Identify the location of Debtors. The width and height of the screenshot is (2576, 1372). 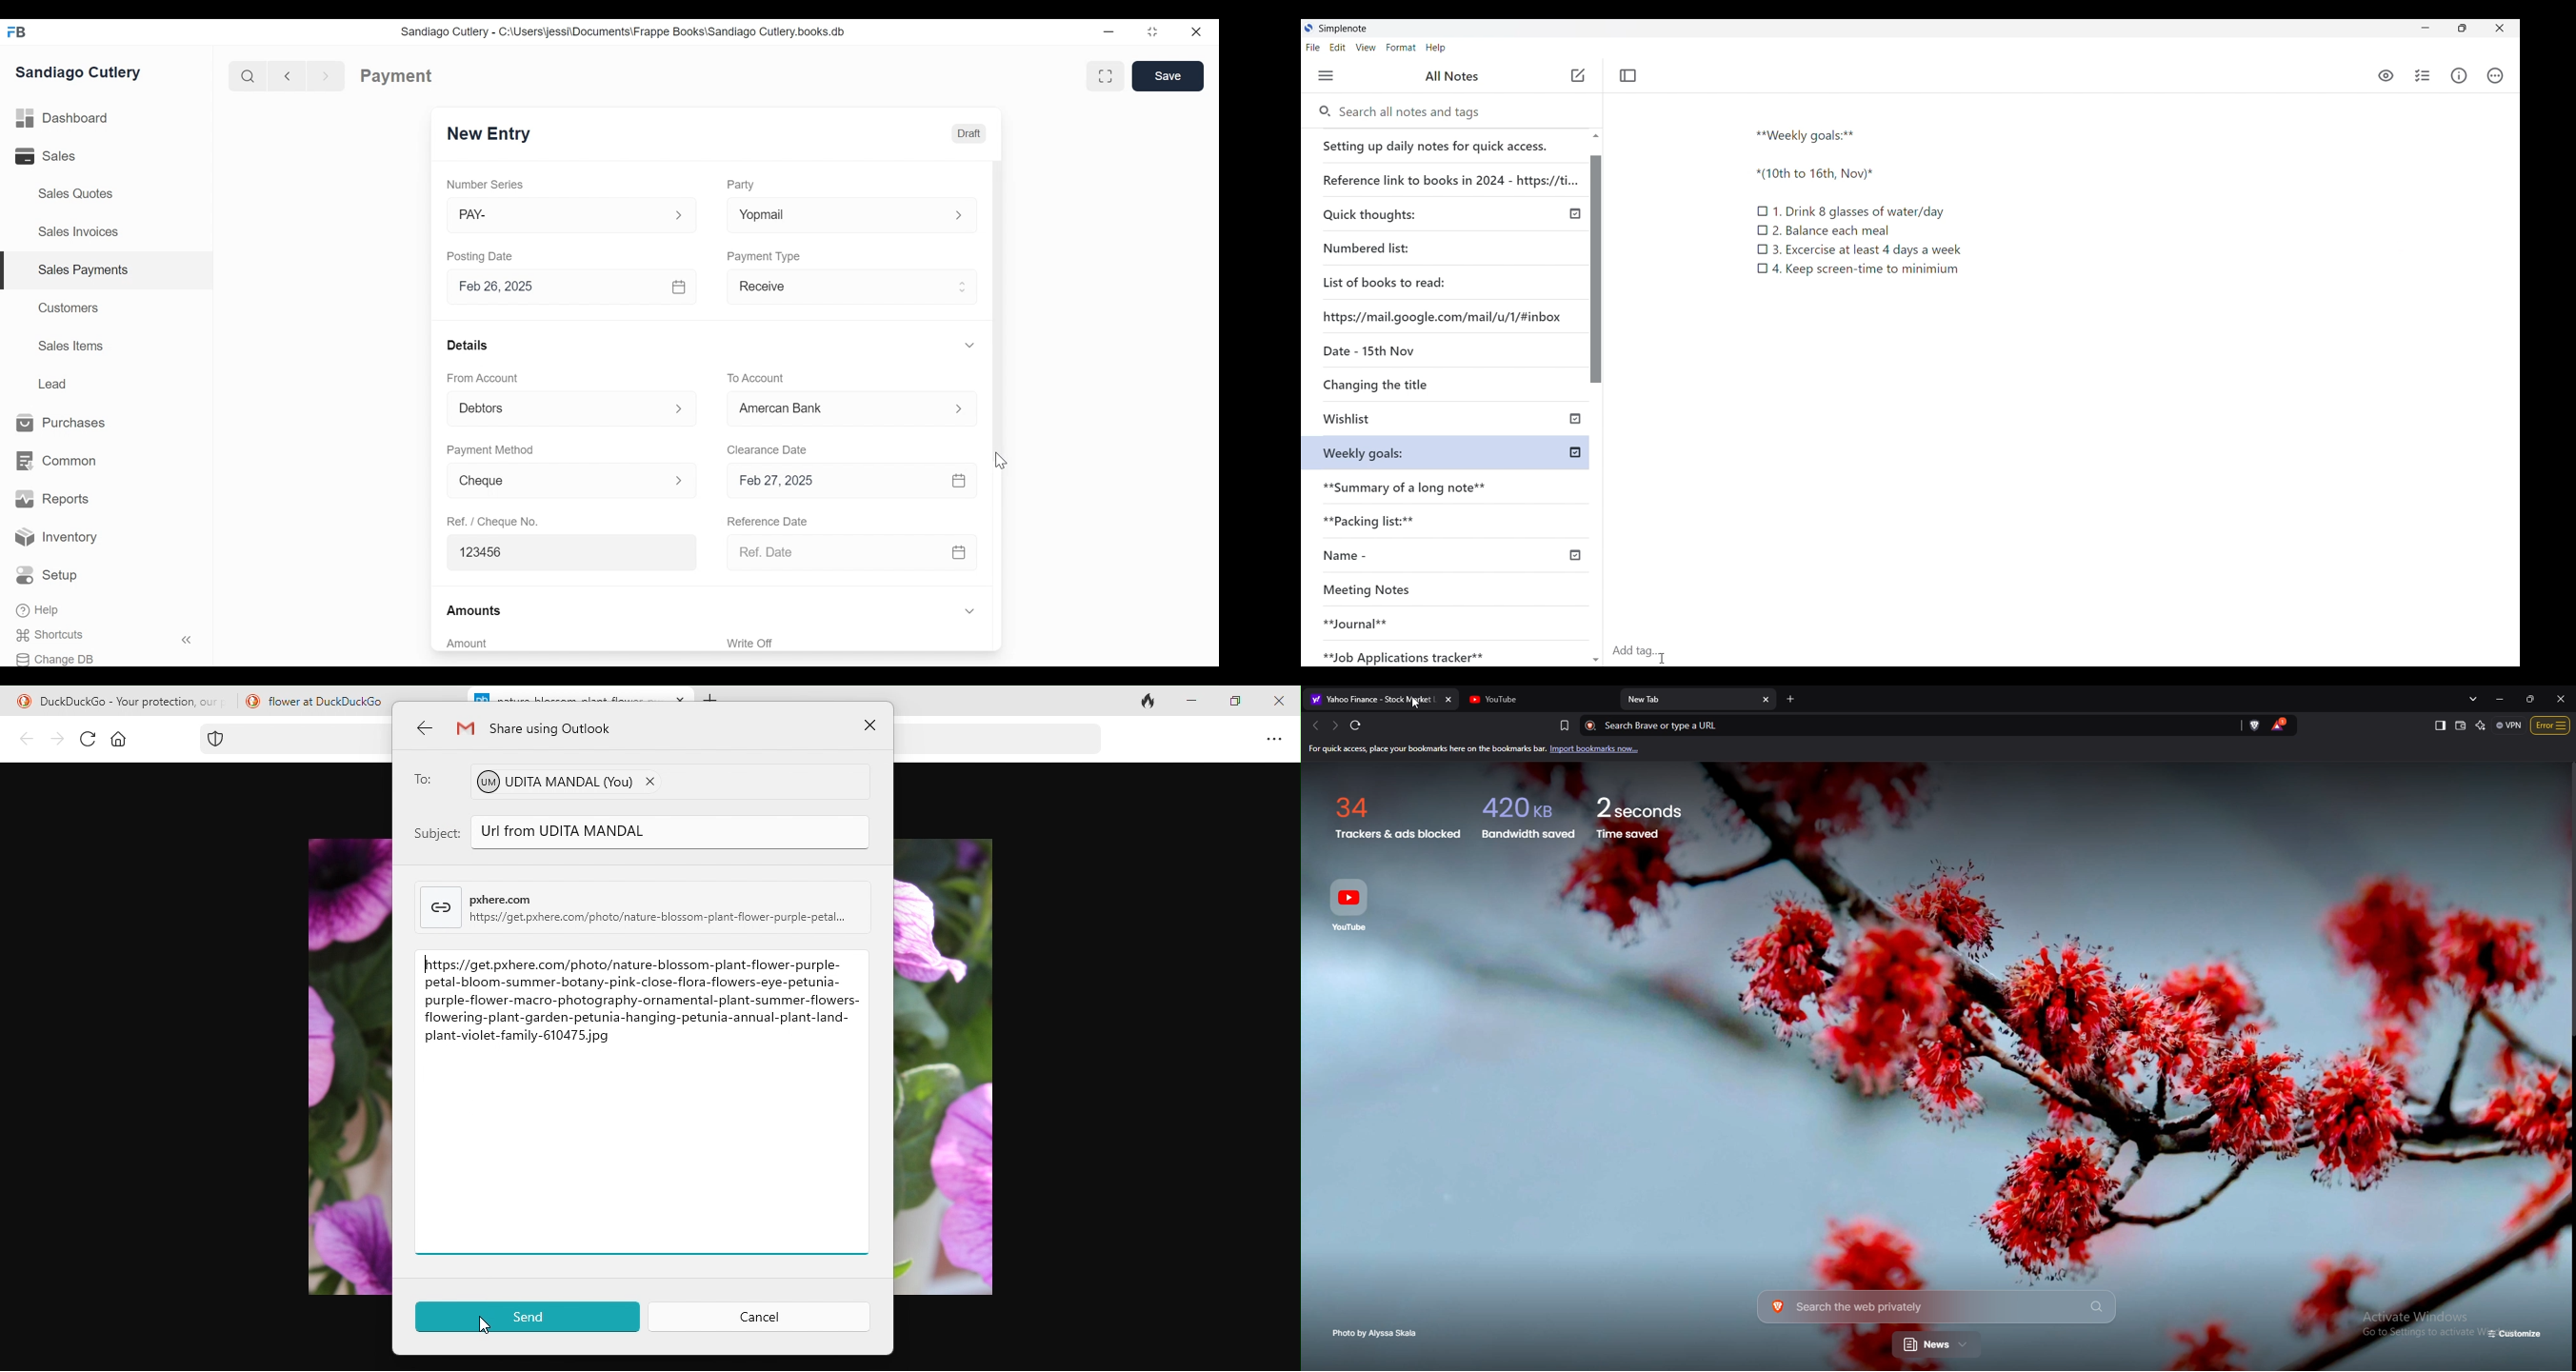
(555, 410).